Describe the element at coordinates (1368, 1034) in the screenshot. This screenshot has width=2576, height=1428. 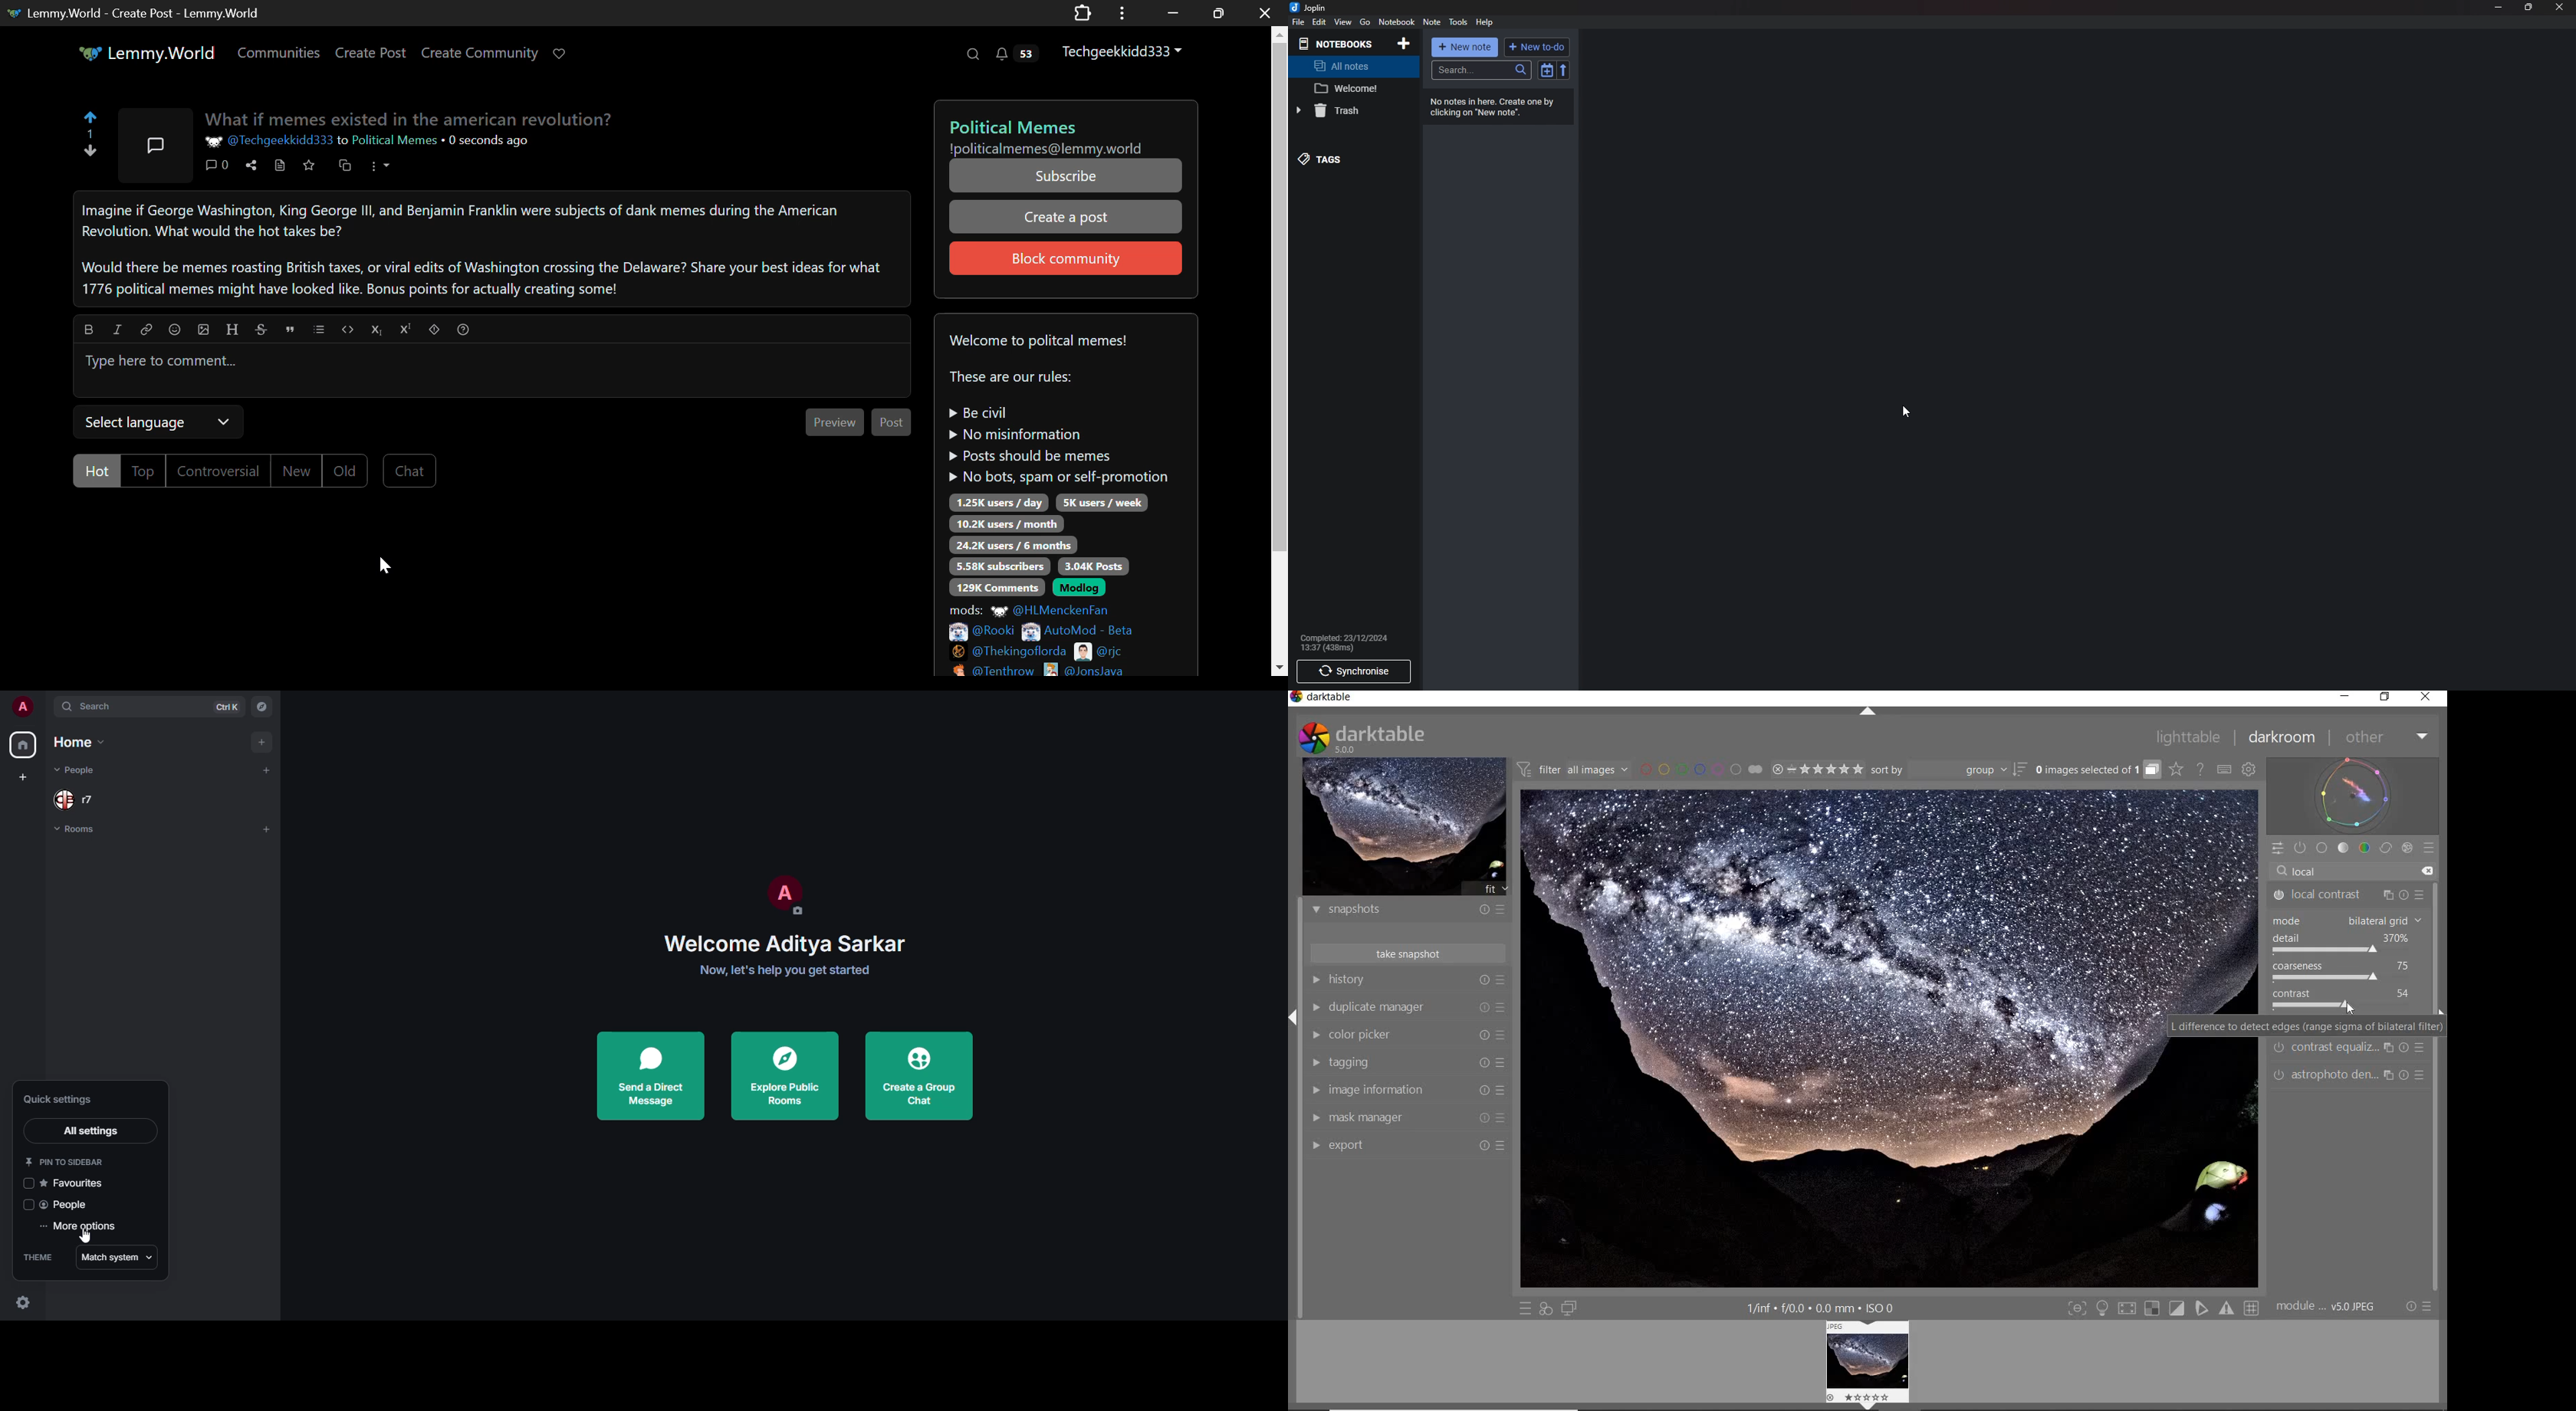
I see `color picker` at that location.